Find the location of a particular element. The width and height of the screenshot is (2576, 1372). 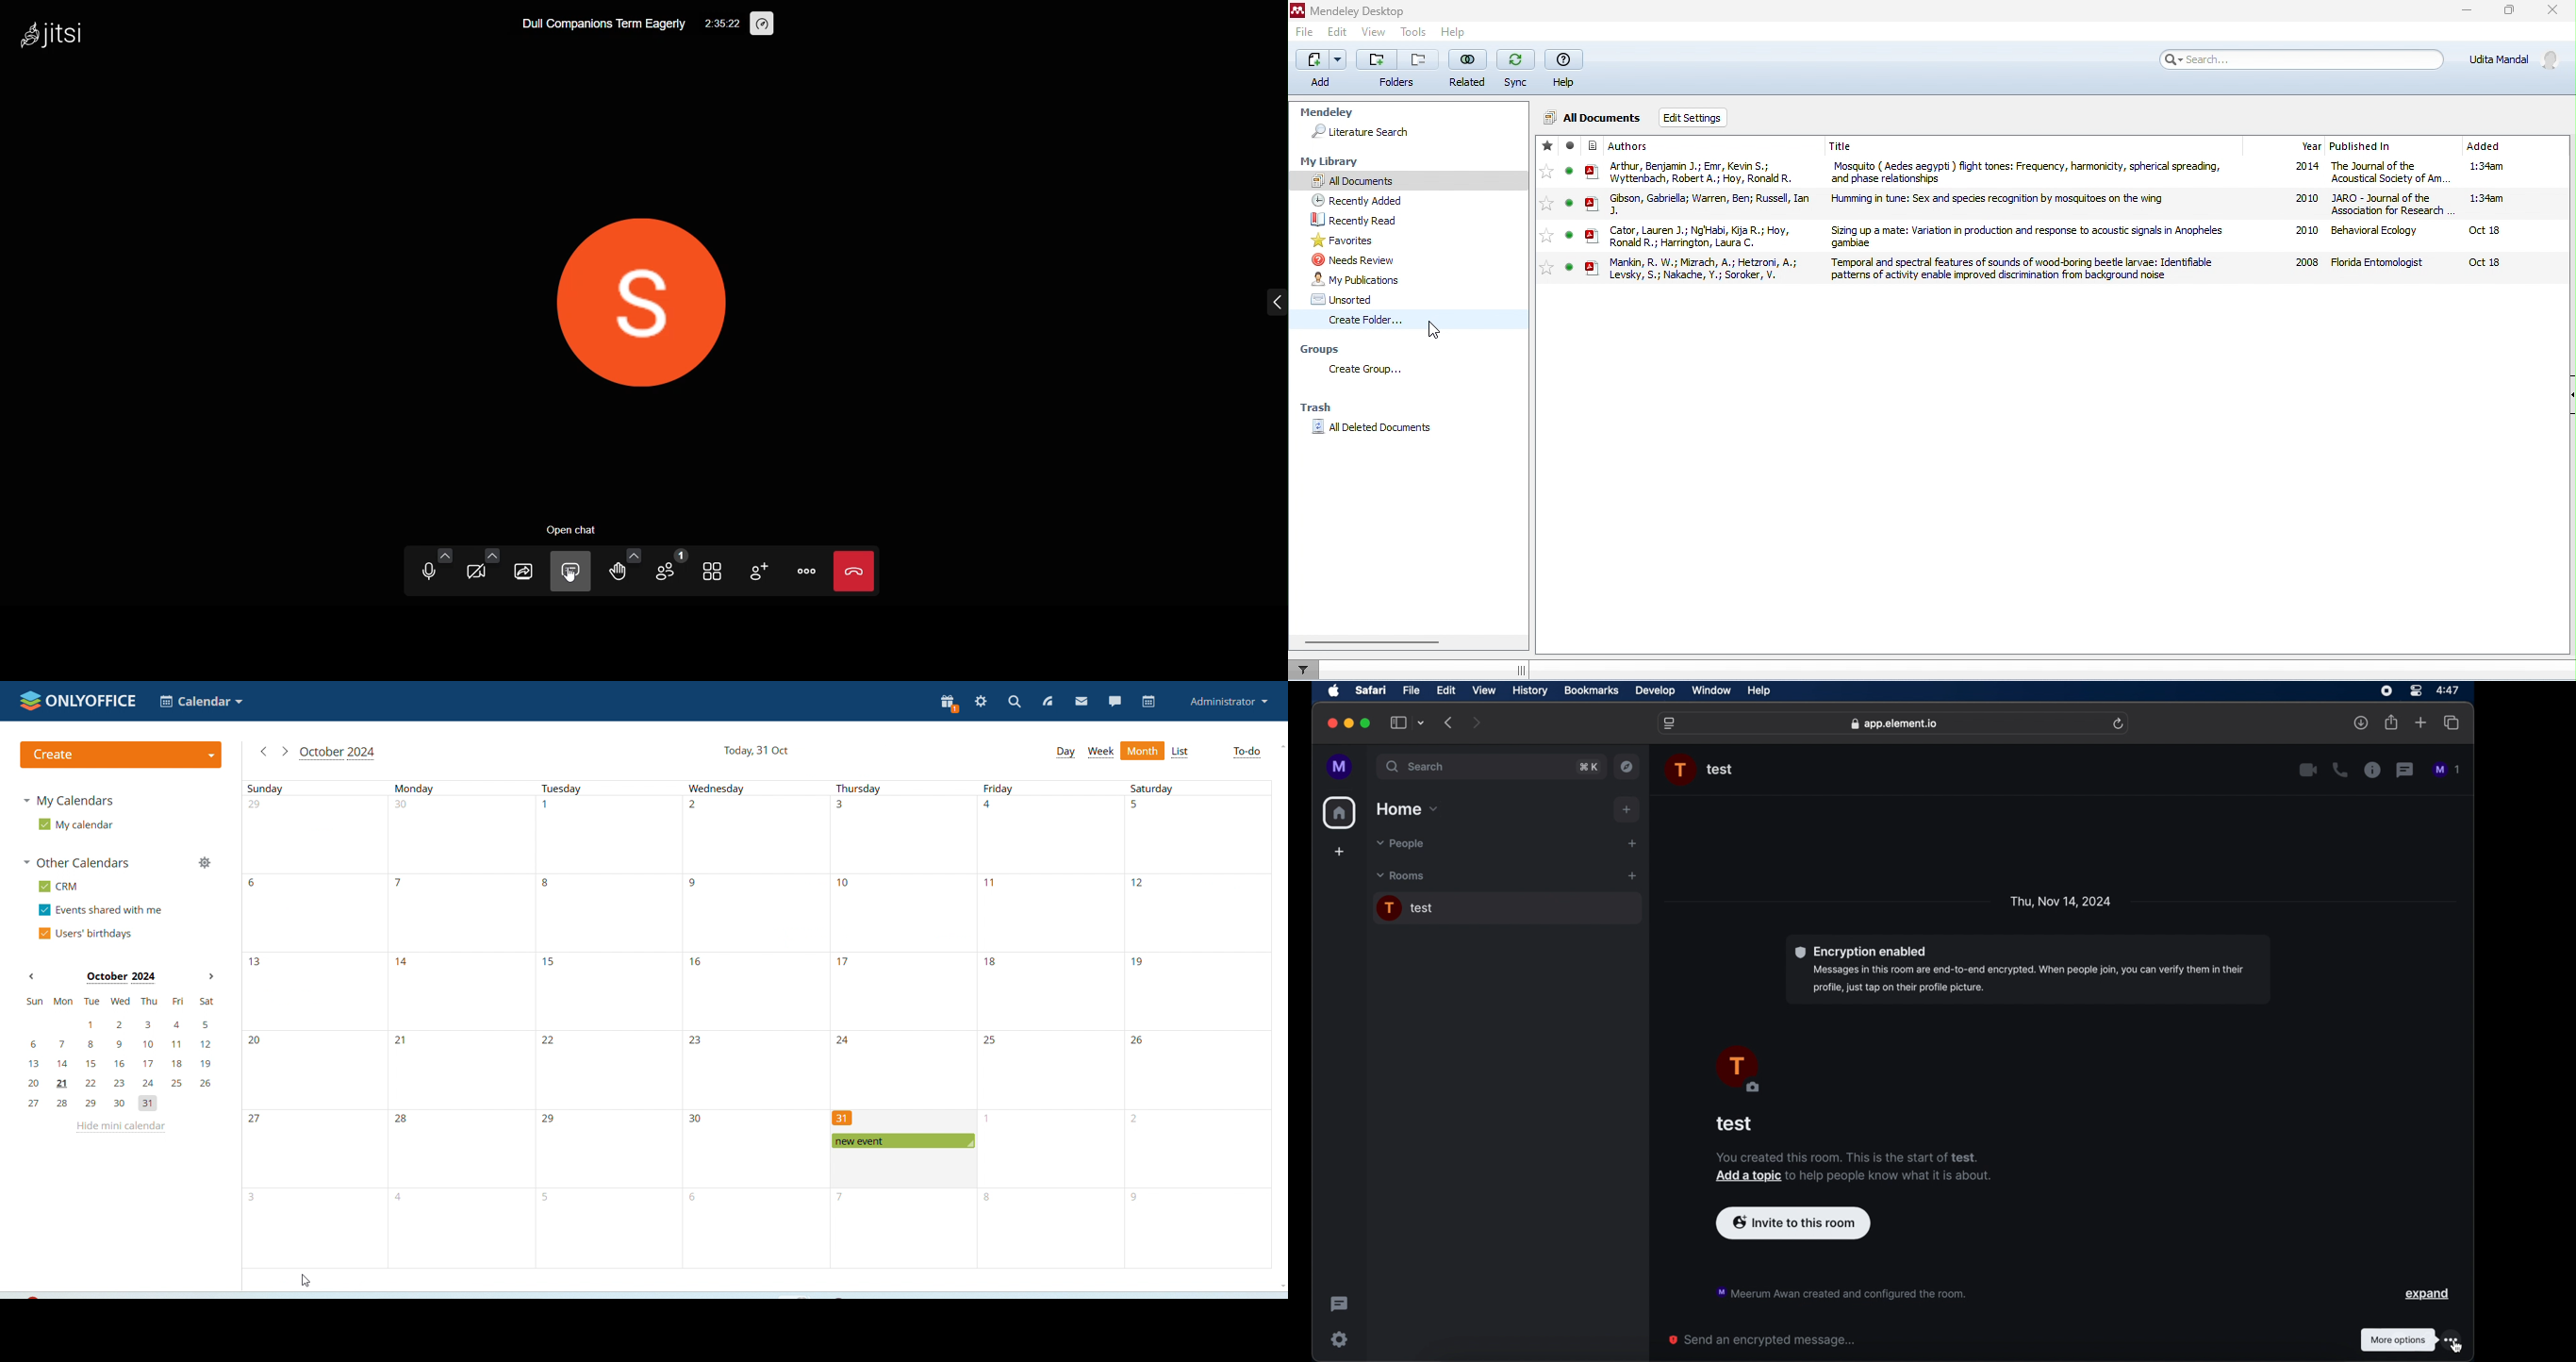

notification is located at coordinates (1840, 1291).